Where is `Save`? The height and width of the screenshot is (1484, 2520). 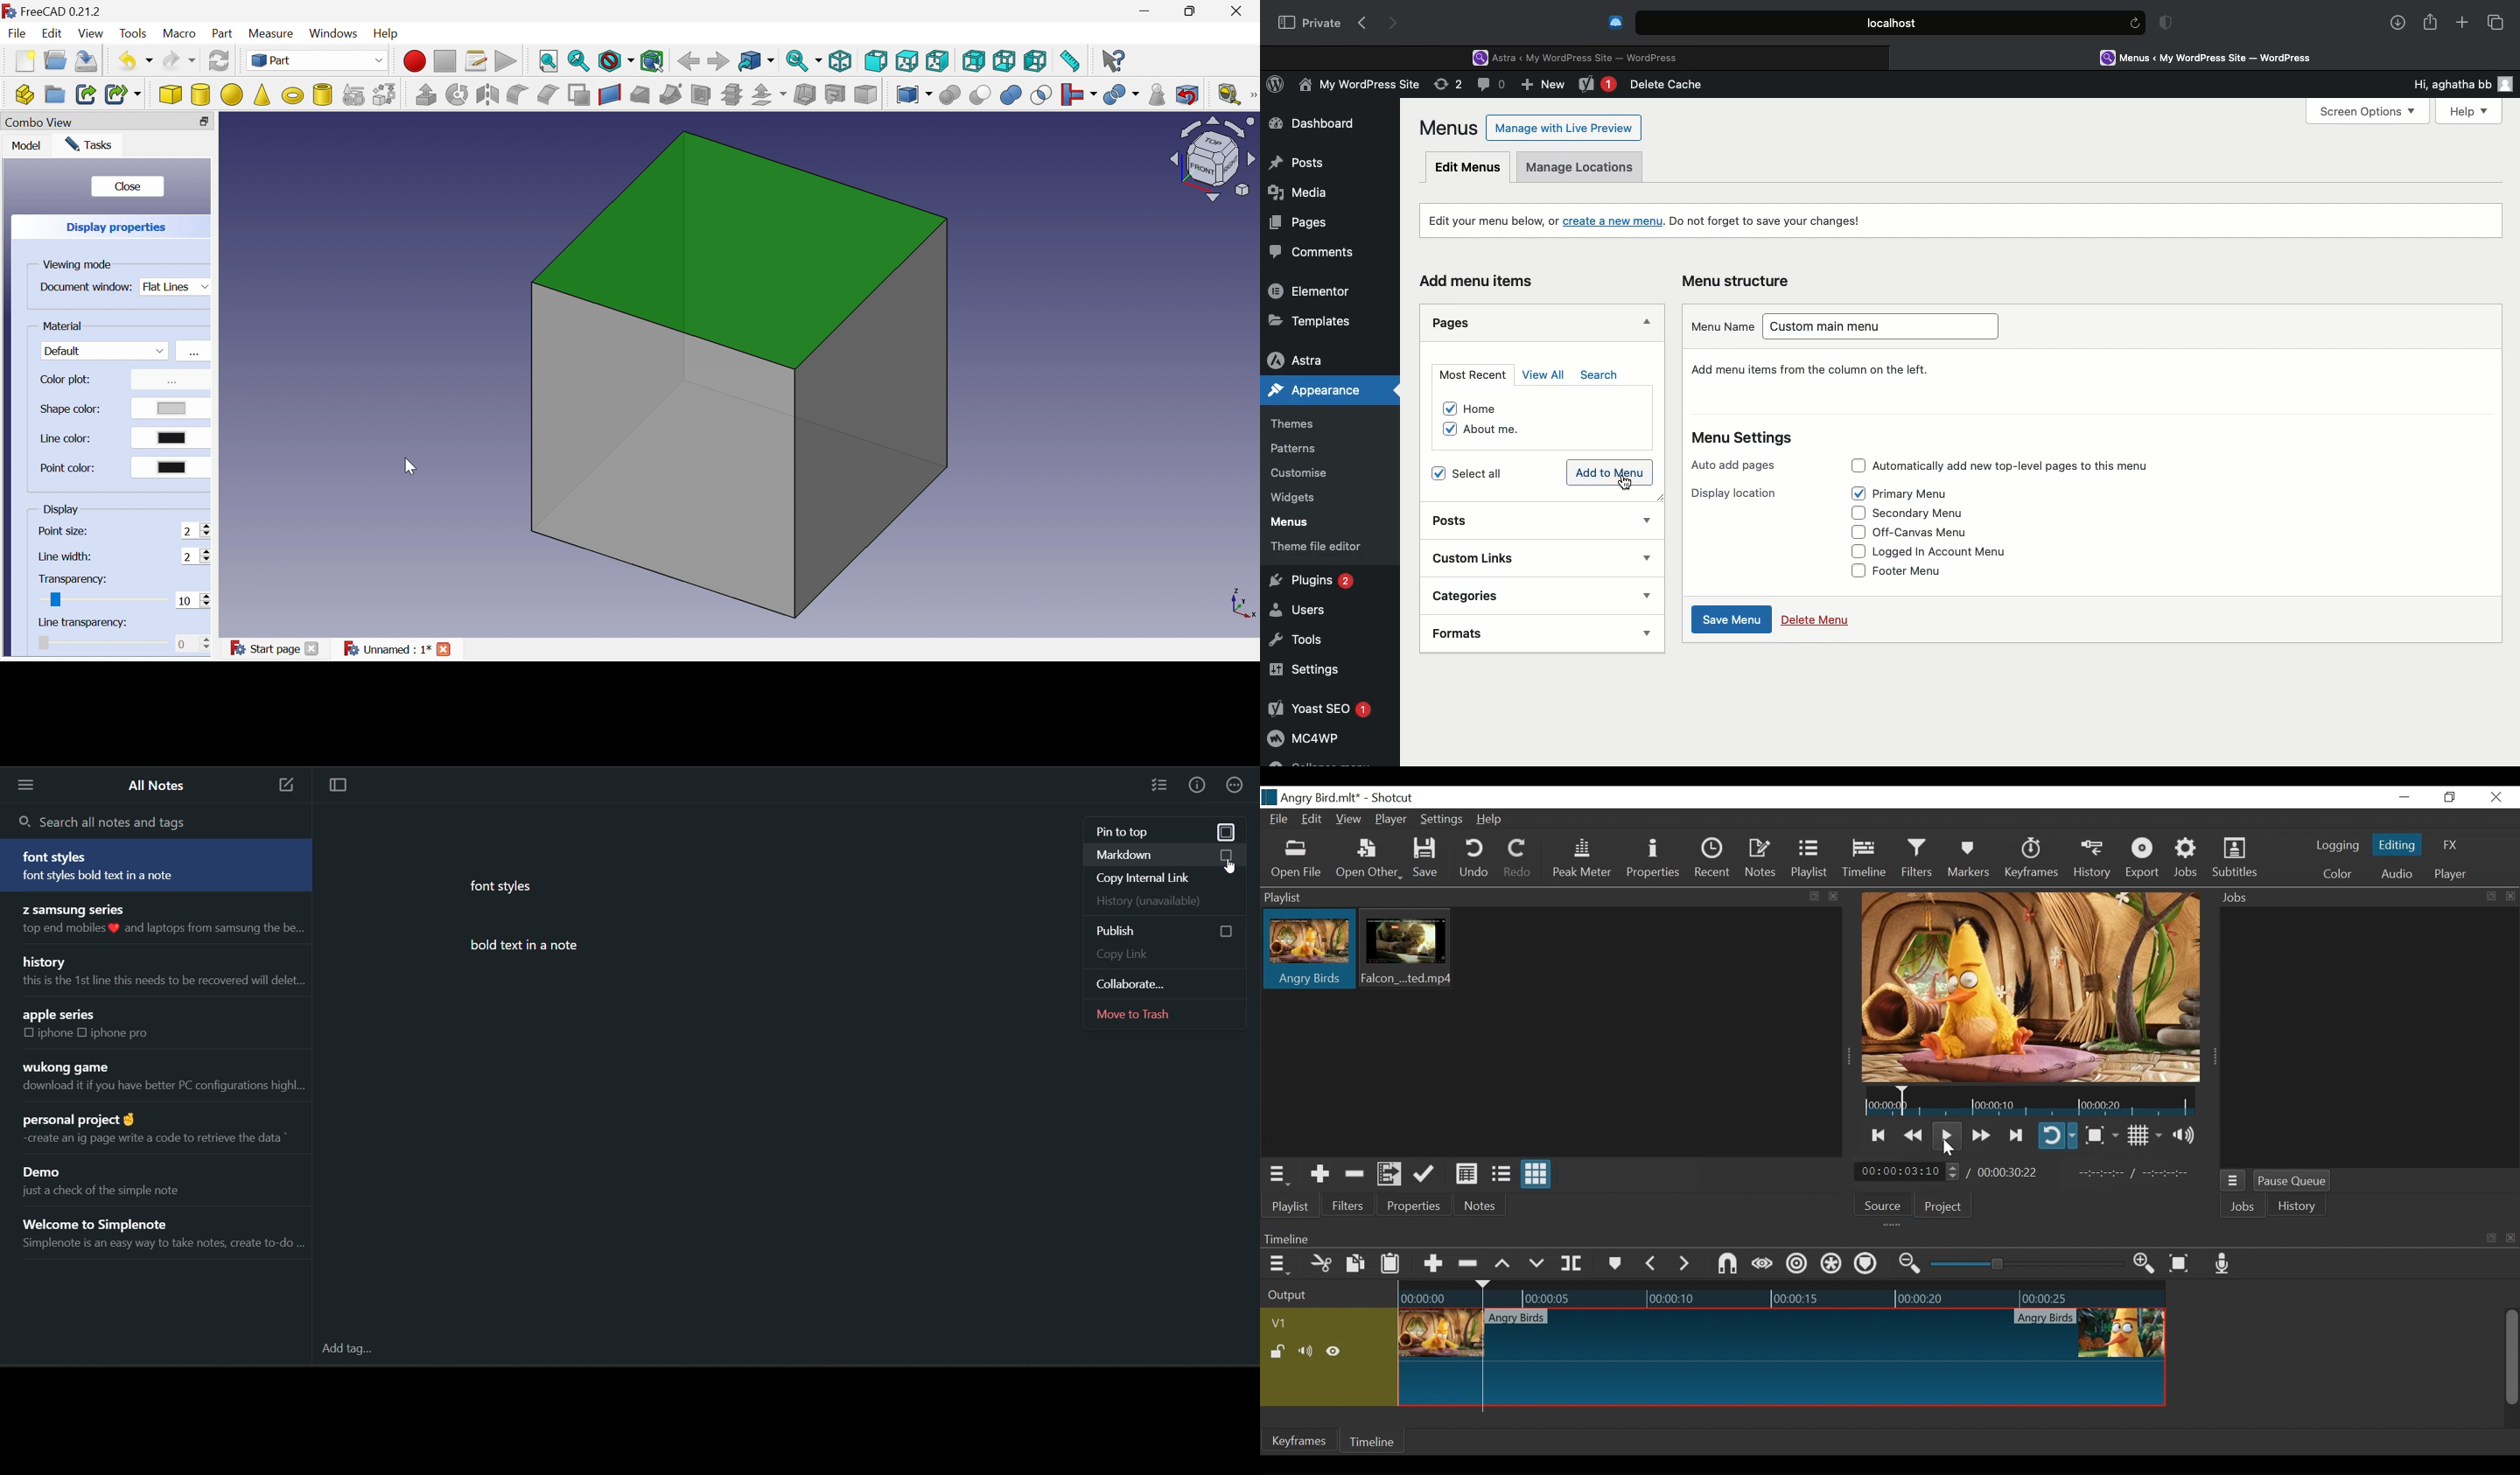
Save is located at coordinates (90, 61).